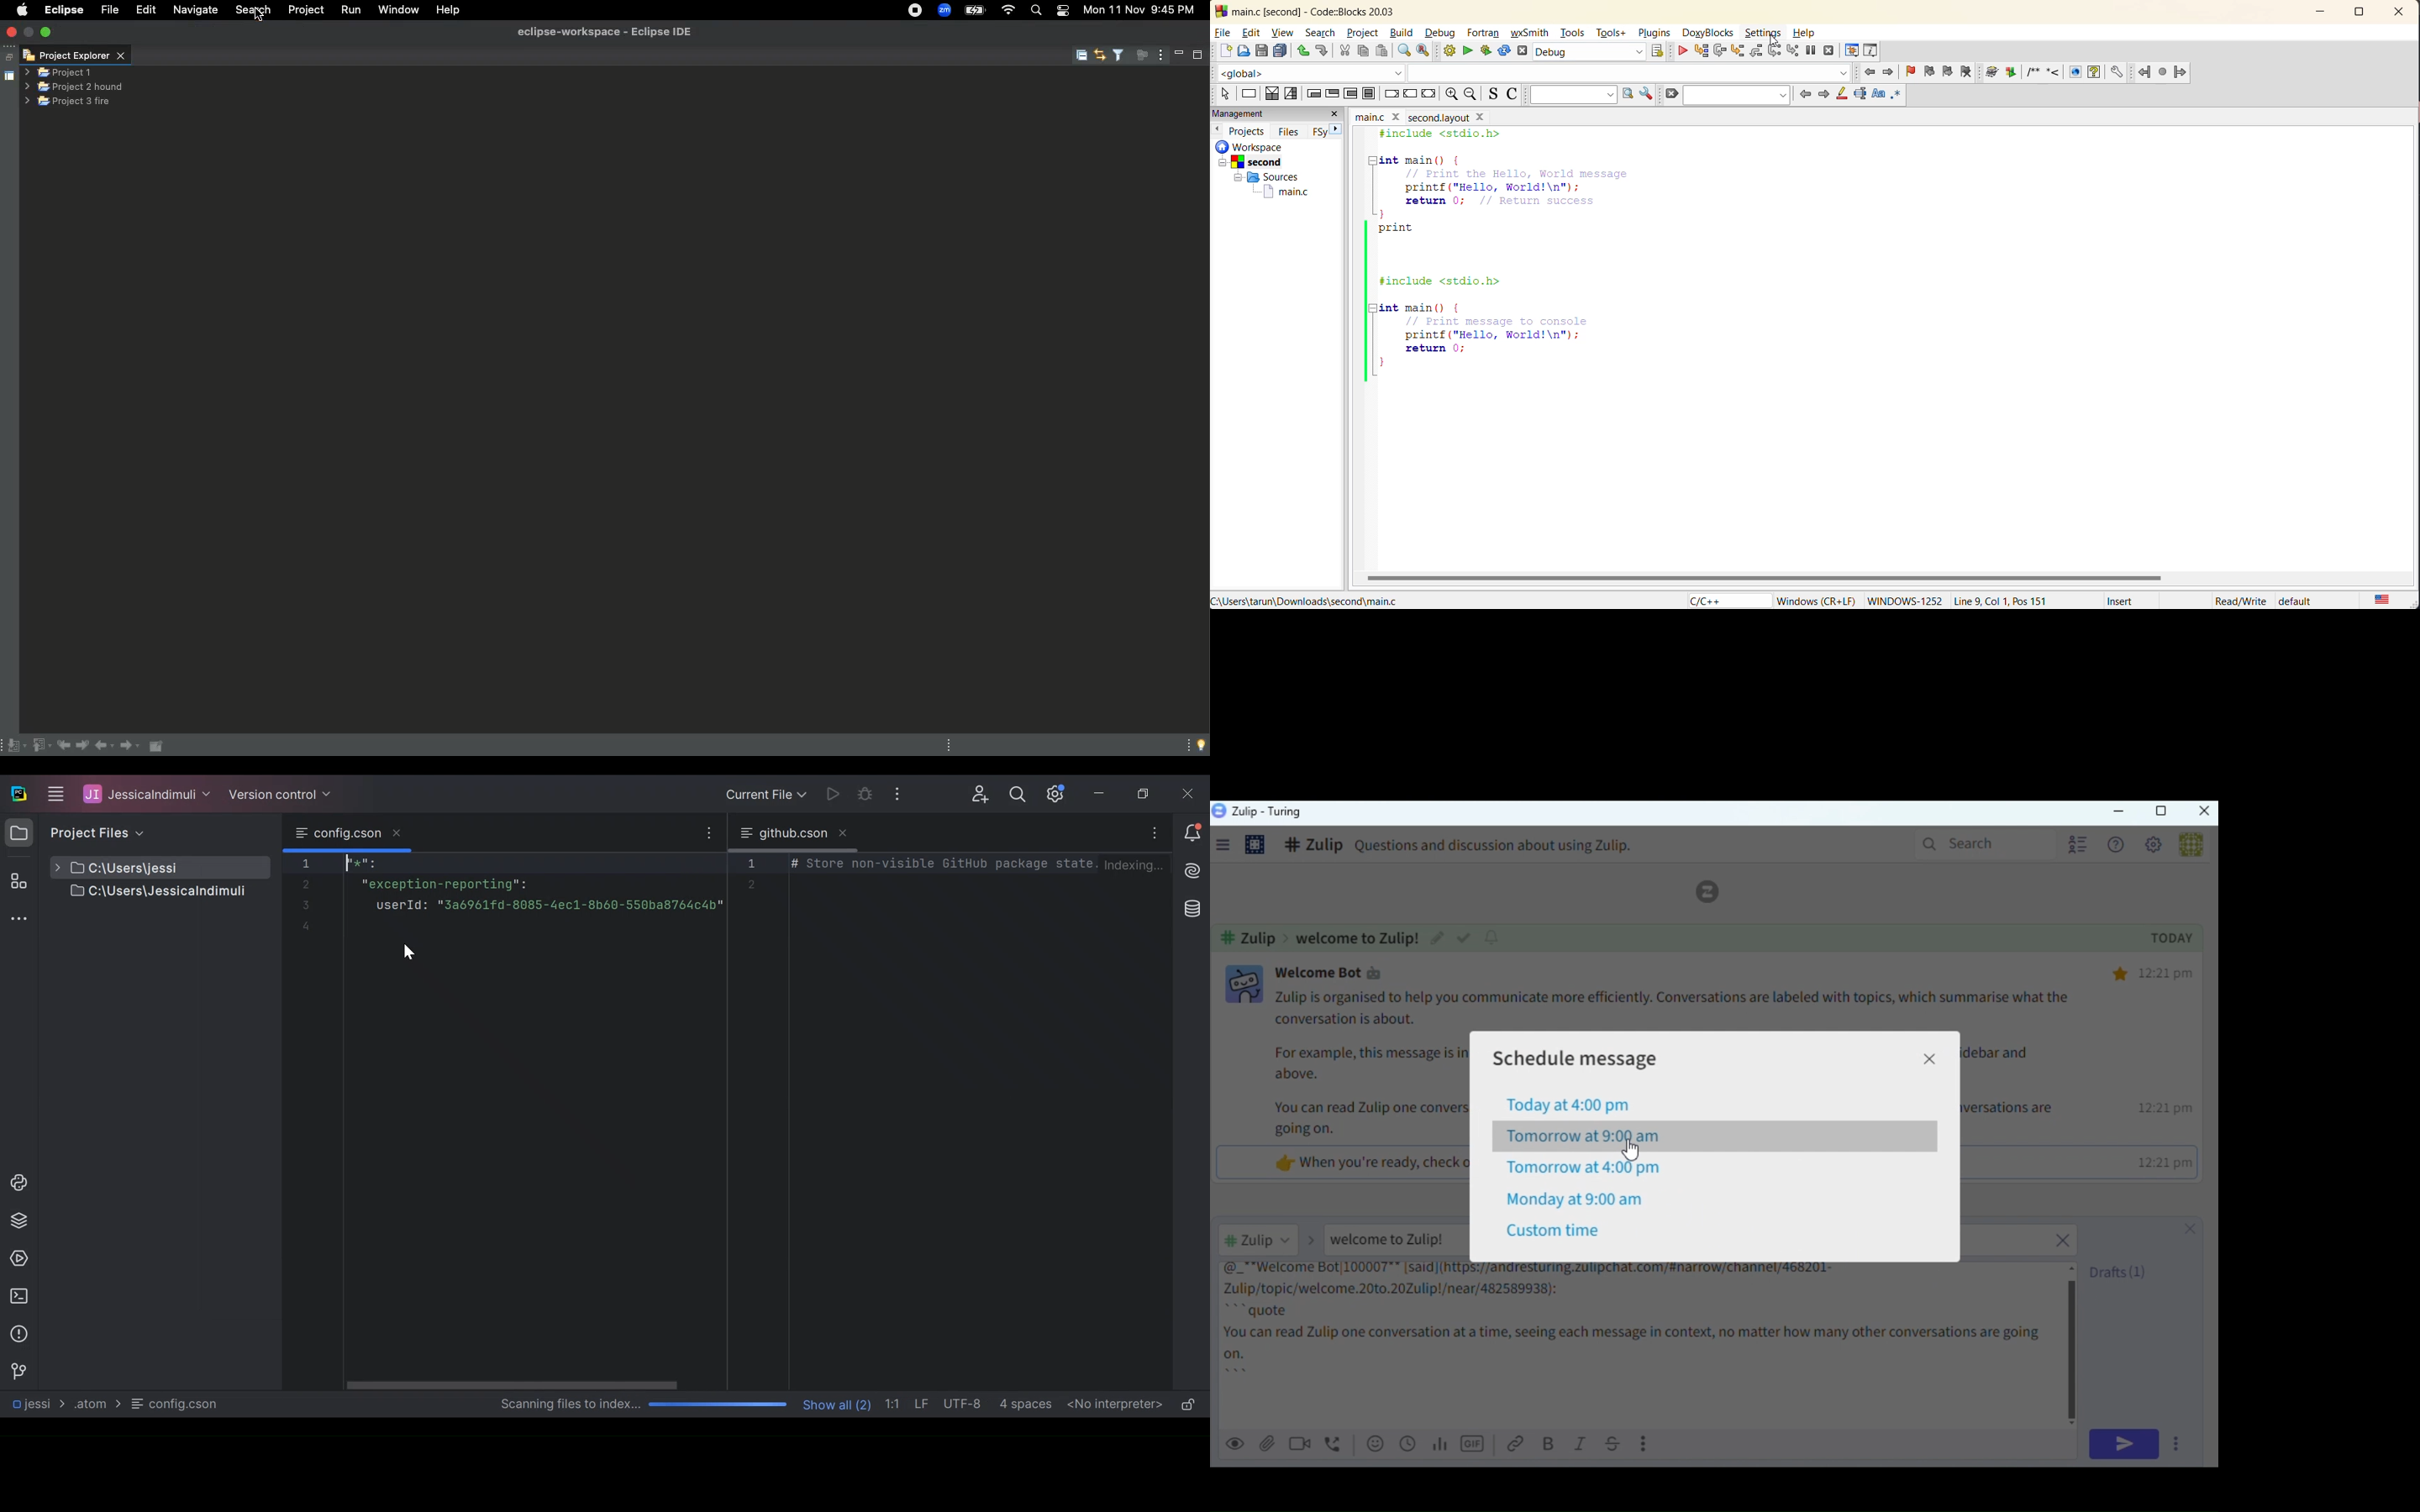 The image size is (2436, 1512). Describe the element at coordinates (1194, 910) in the screenshot. I see `Database` at that location.